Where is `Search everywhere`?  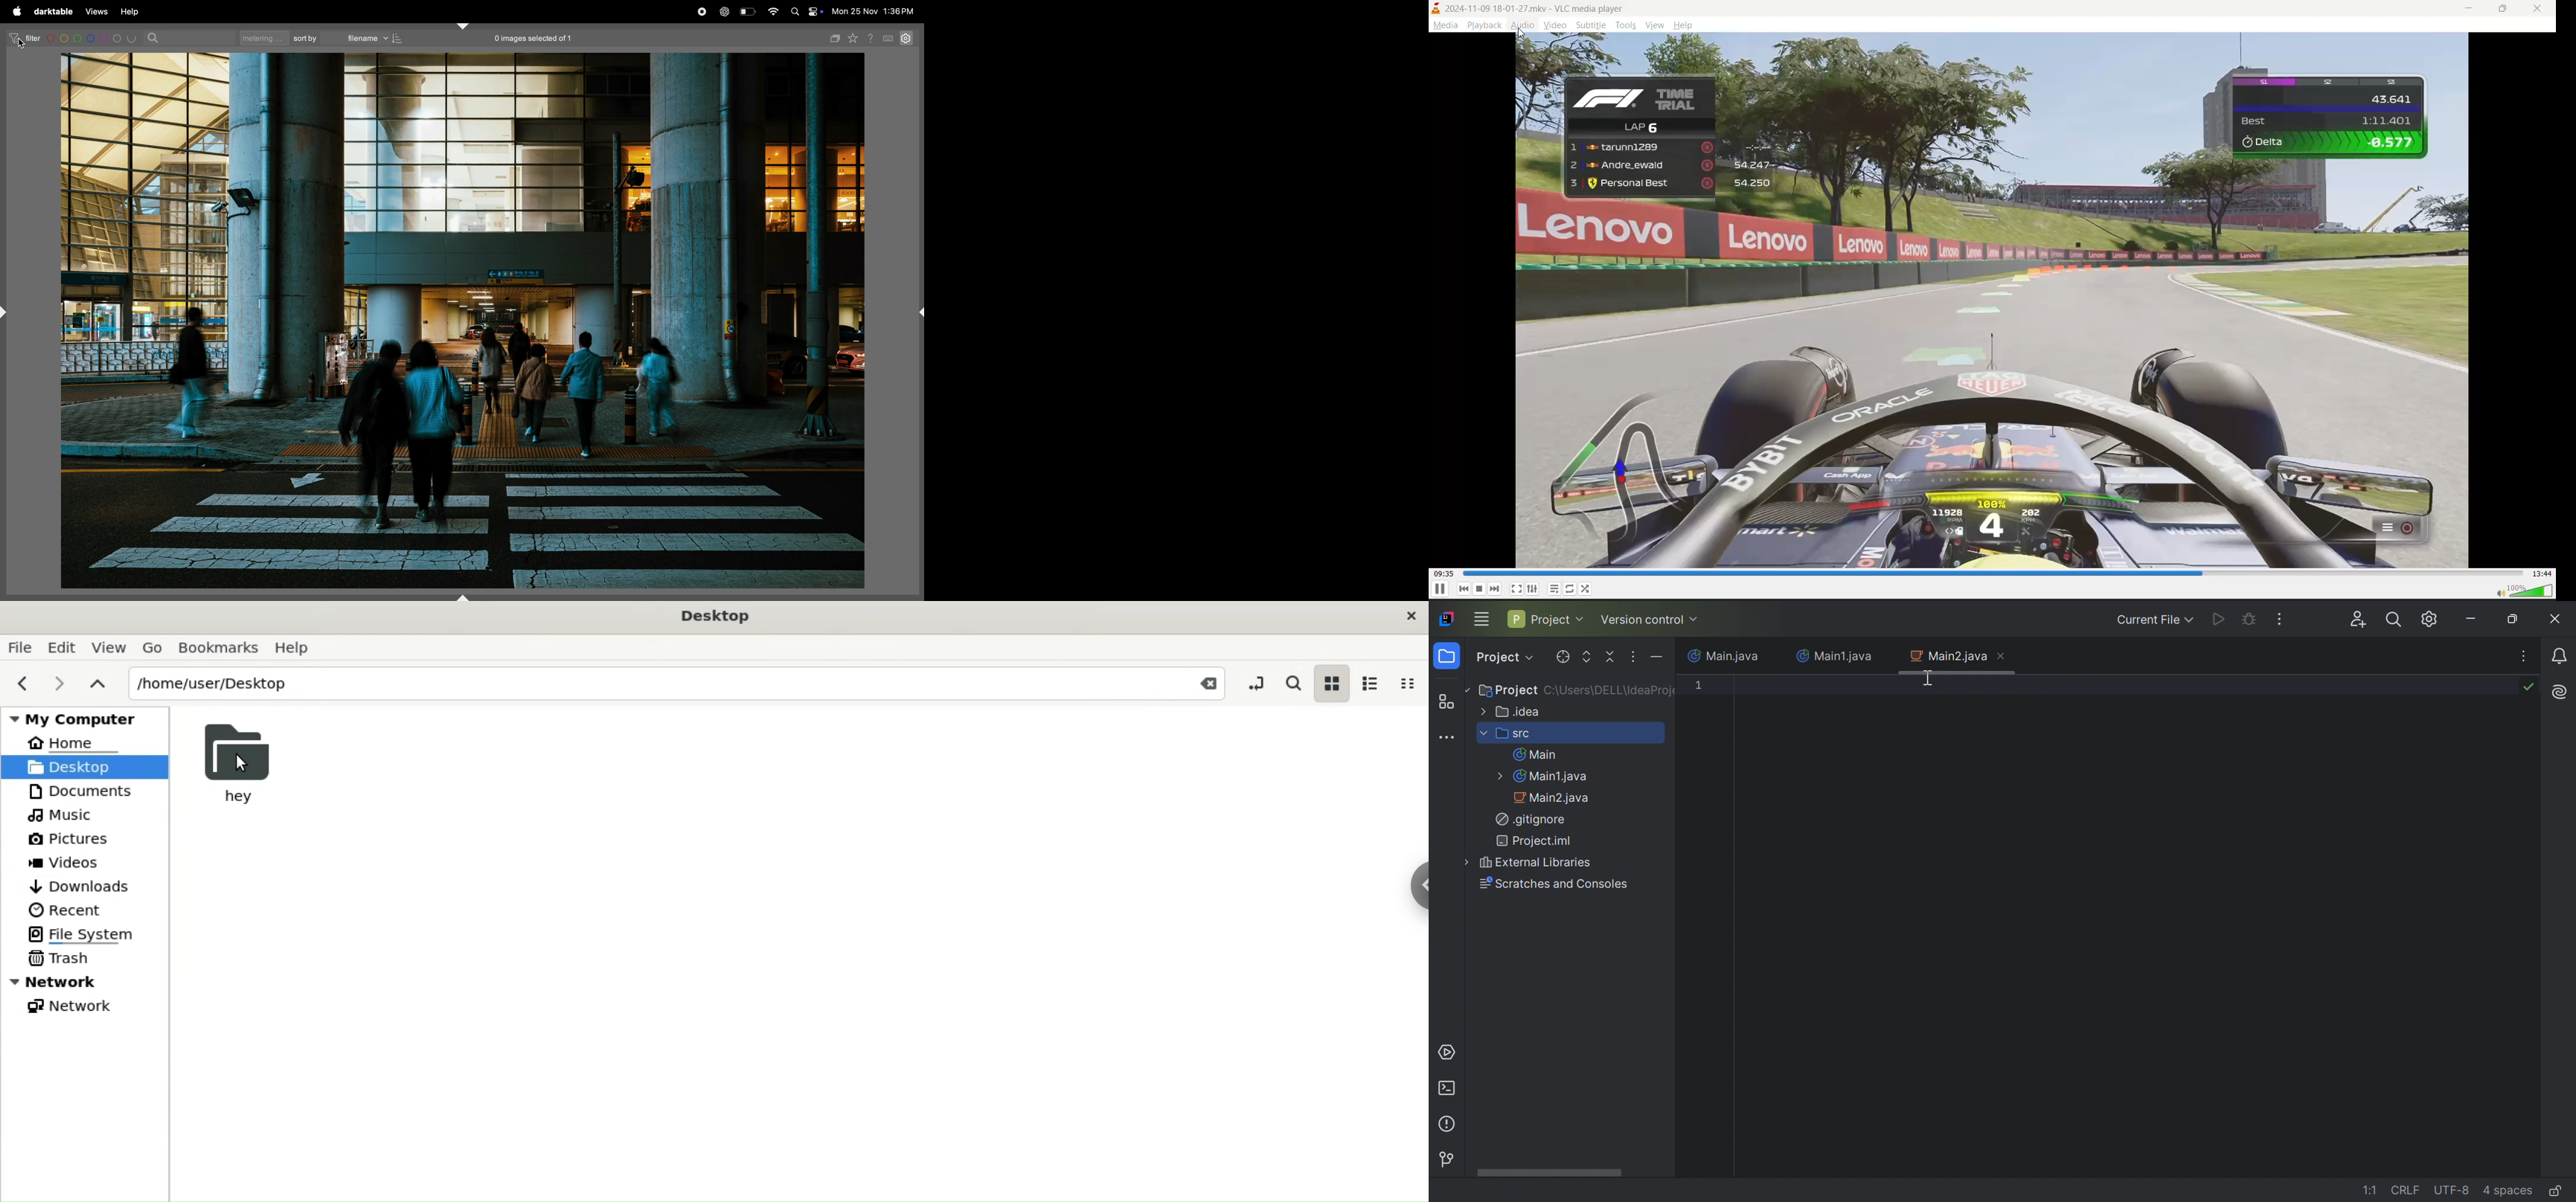 Search everywhere is located at coordinates (2393, 621).